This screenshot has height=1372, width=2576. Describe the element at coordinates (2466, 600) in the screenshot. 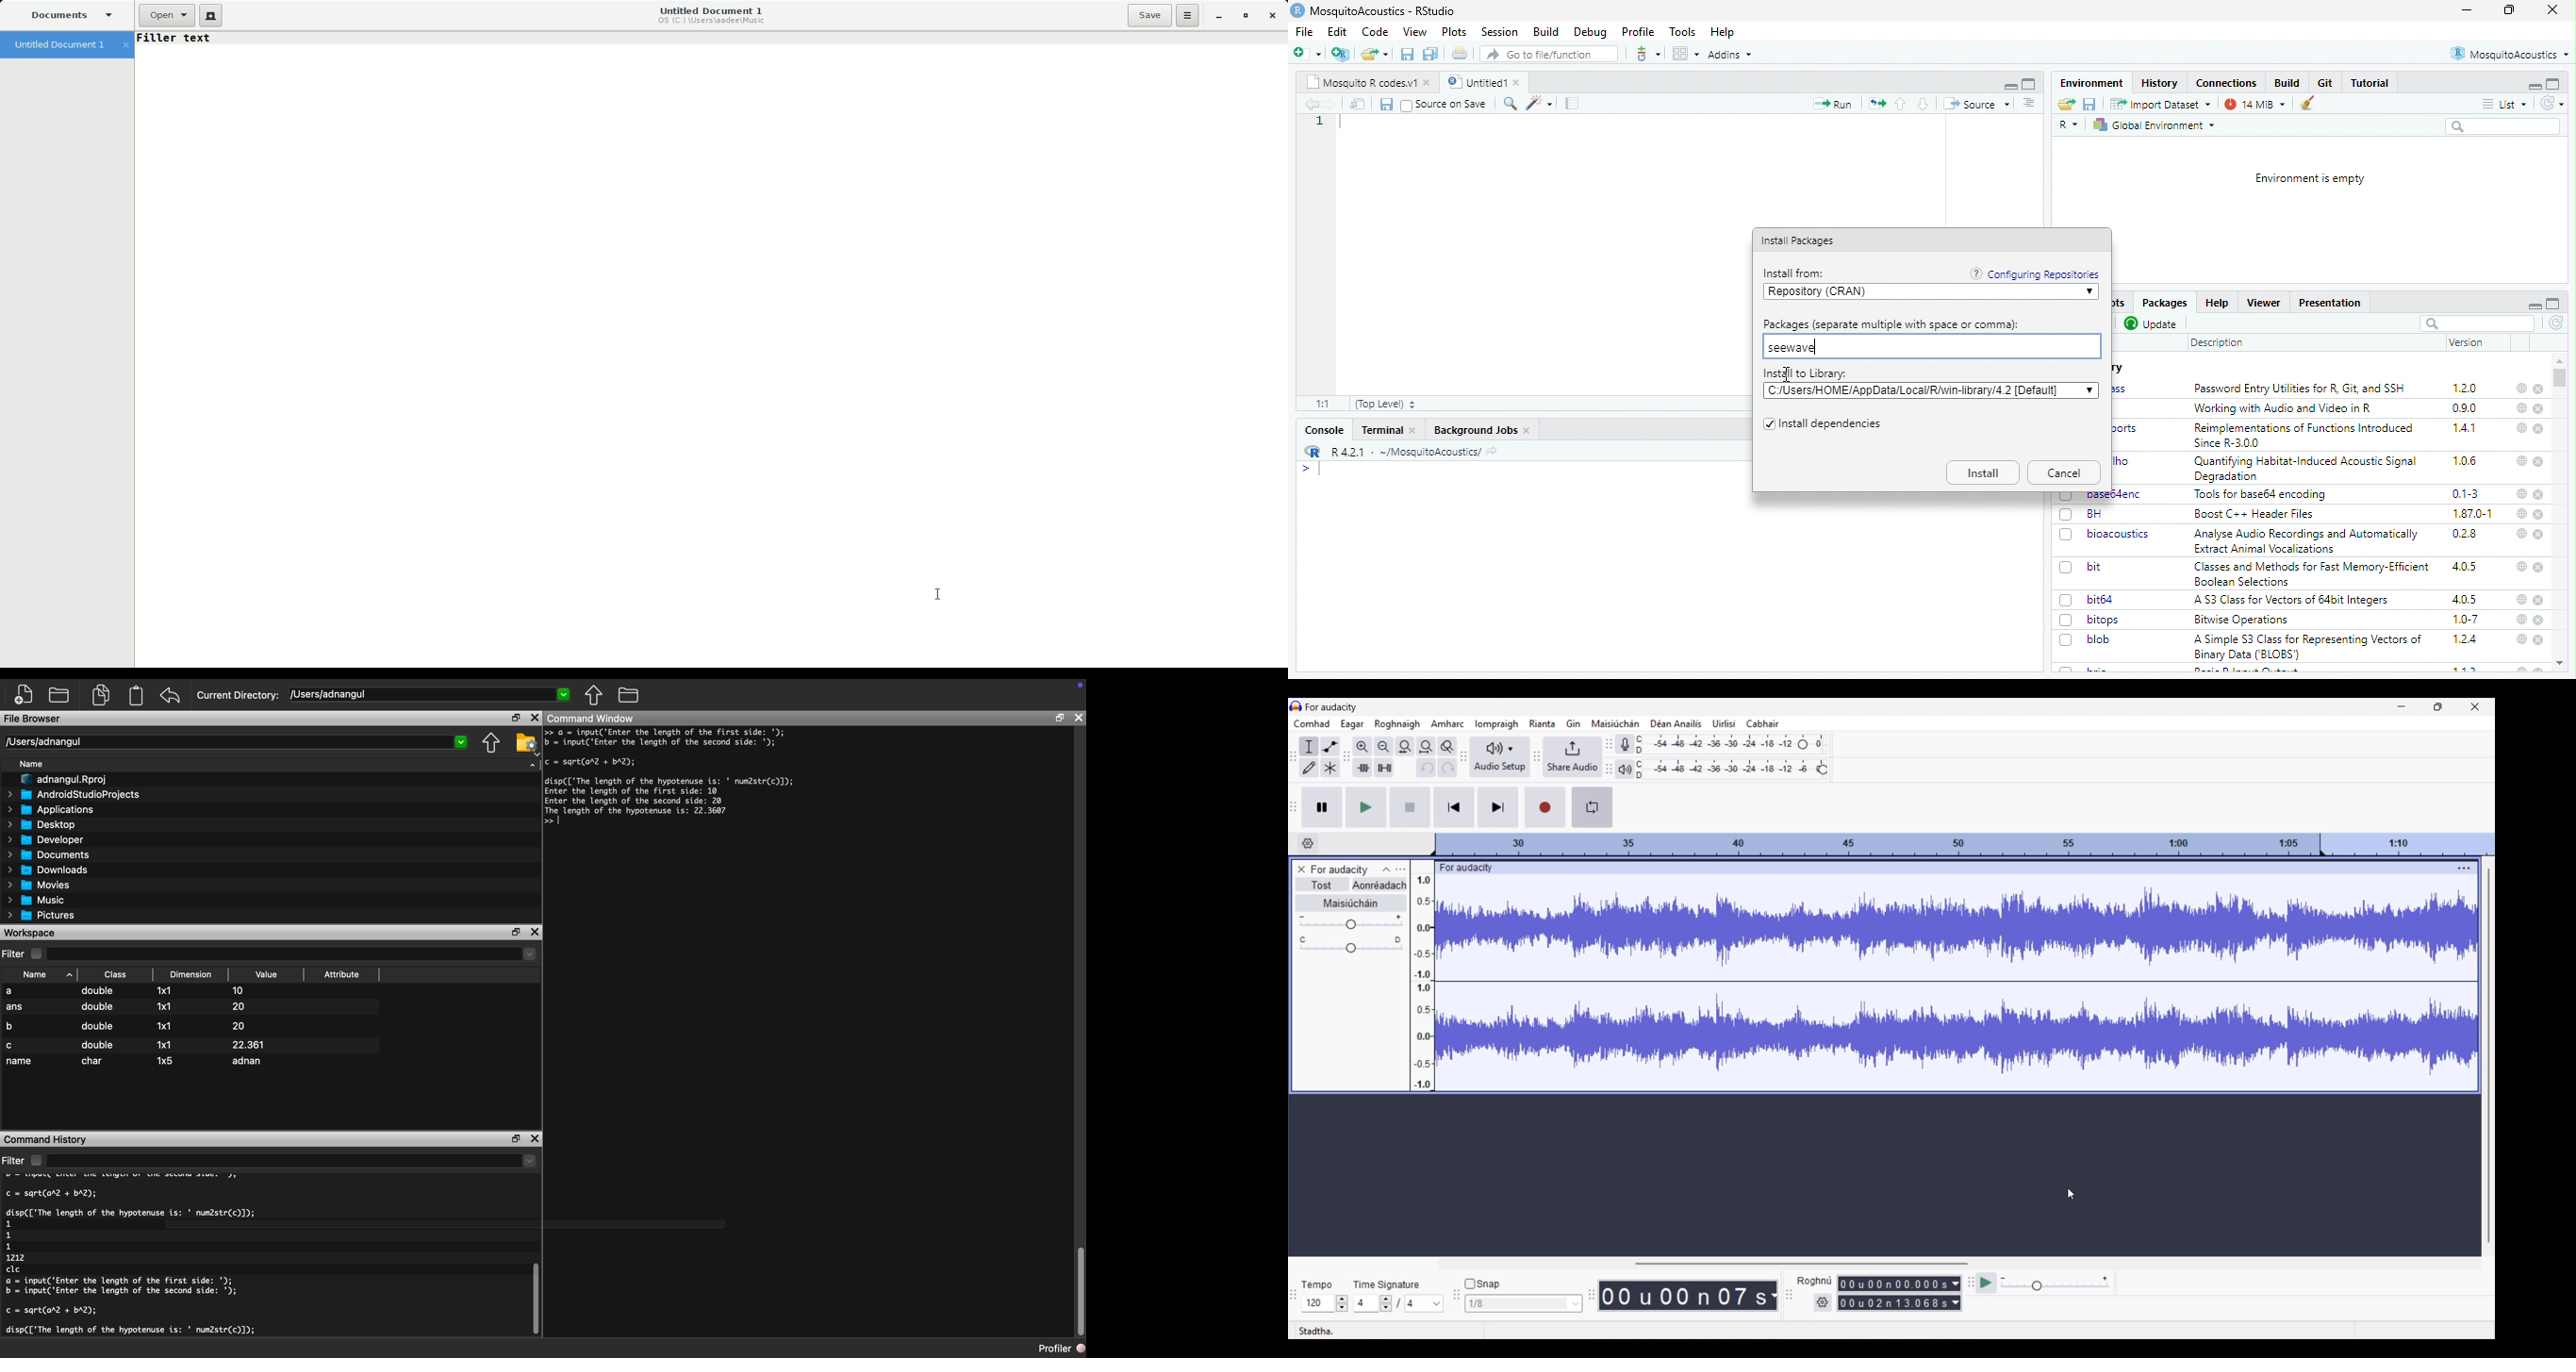

I see `405` at that location.